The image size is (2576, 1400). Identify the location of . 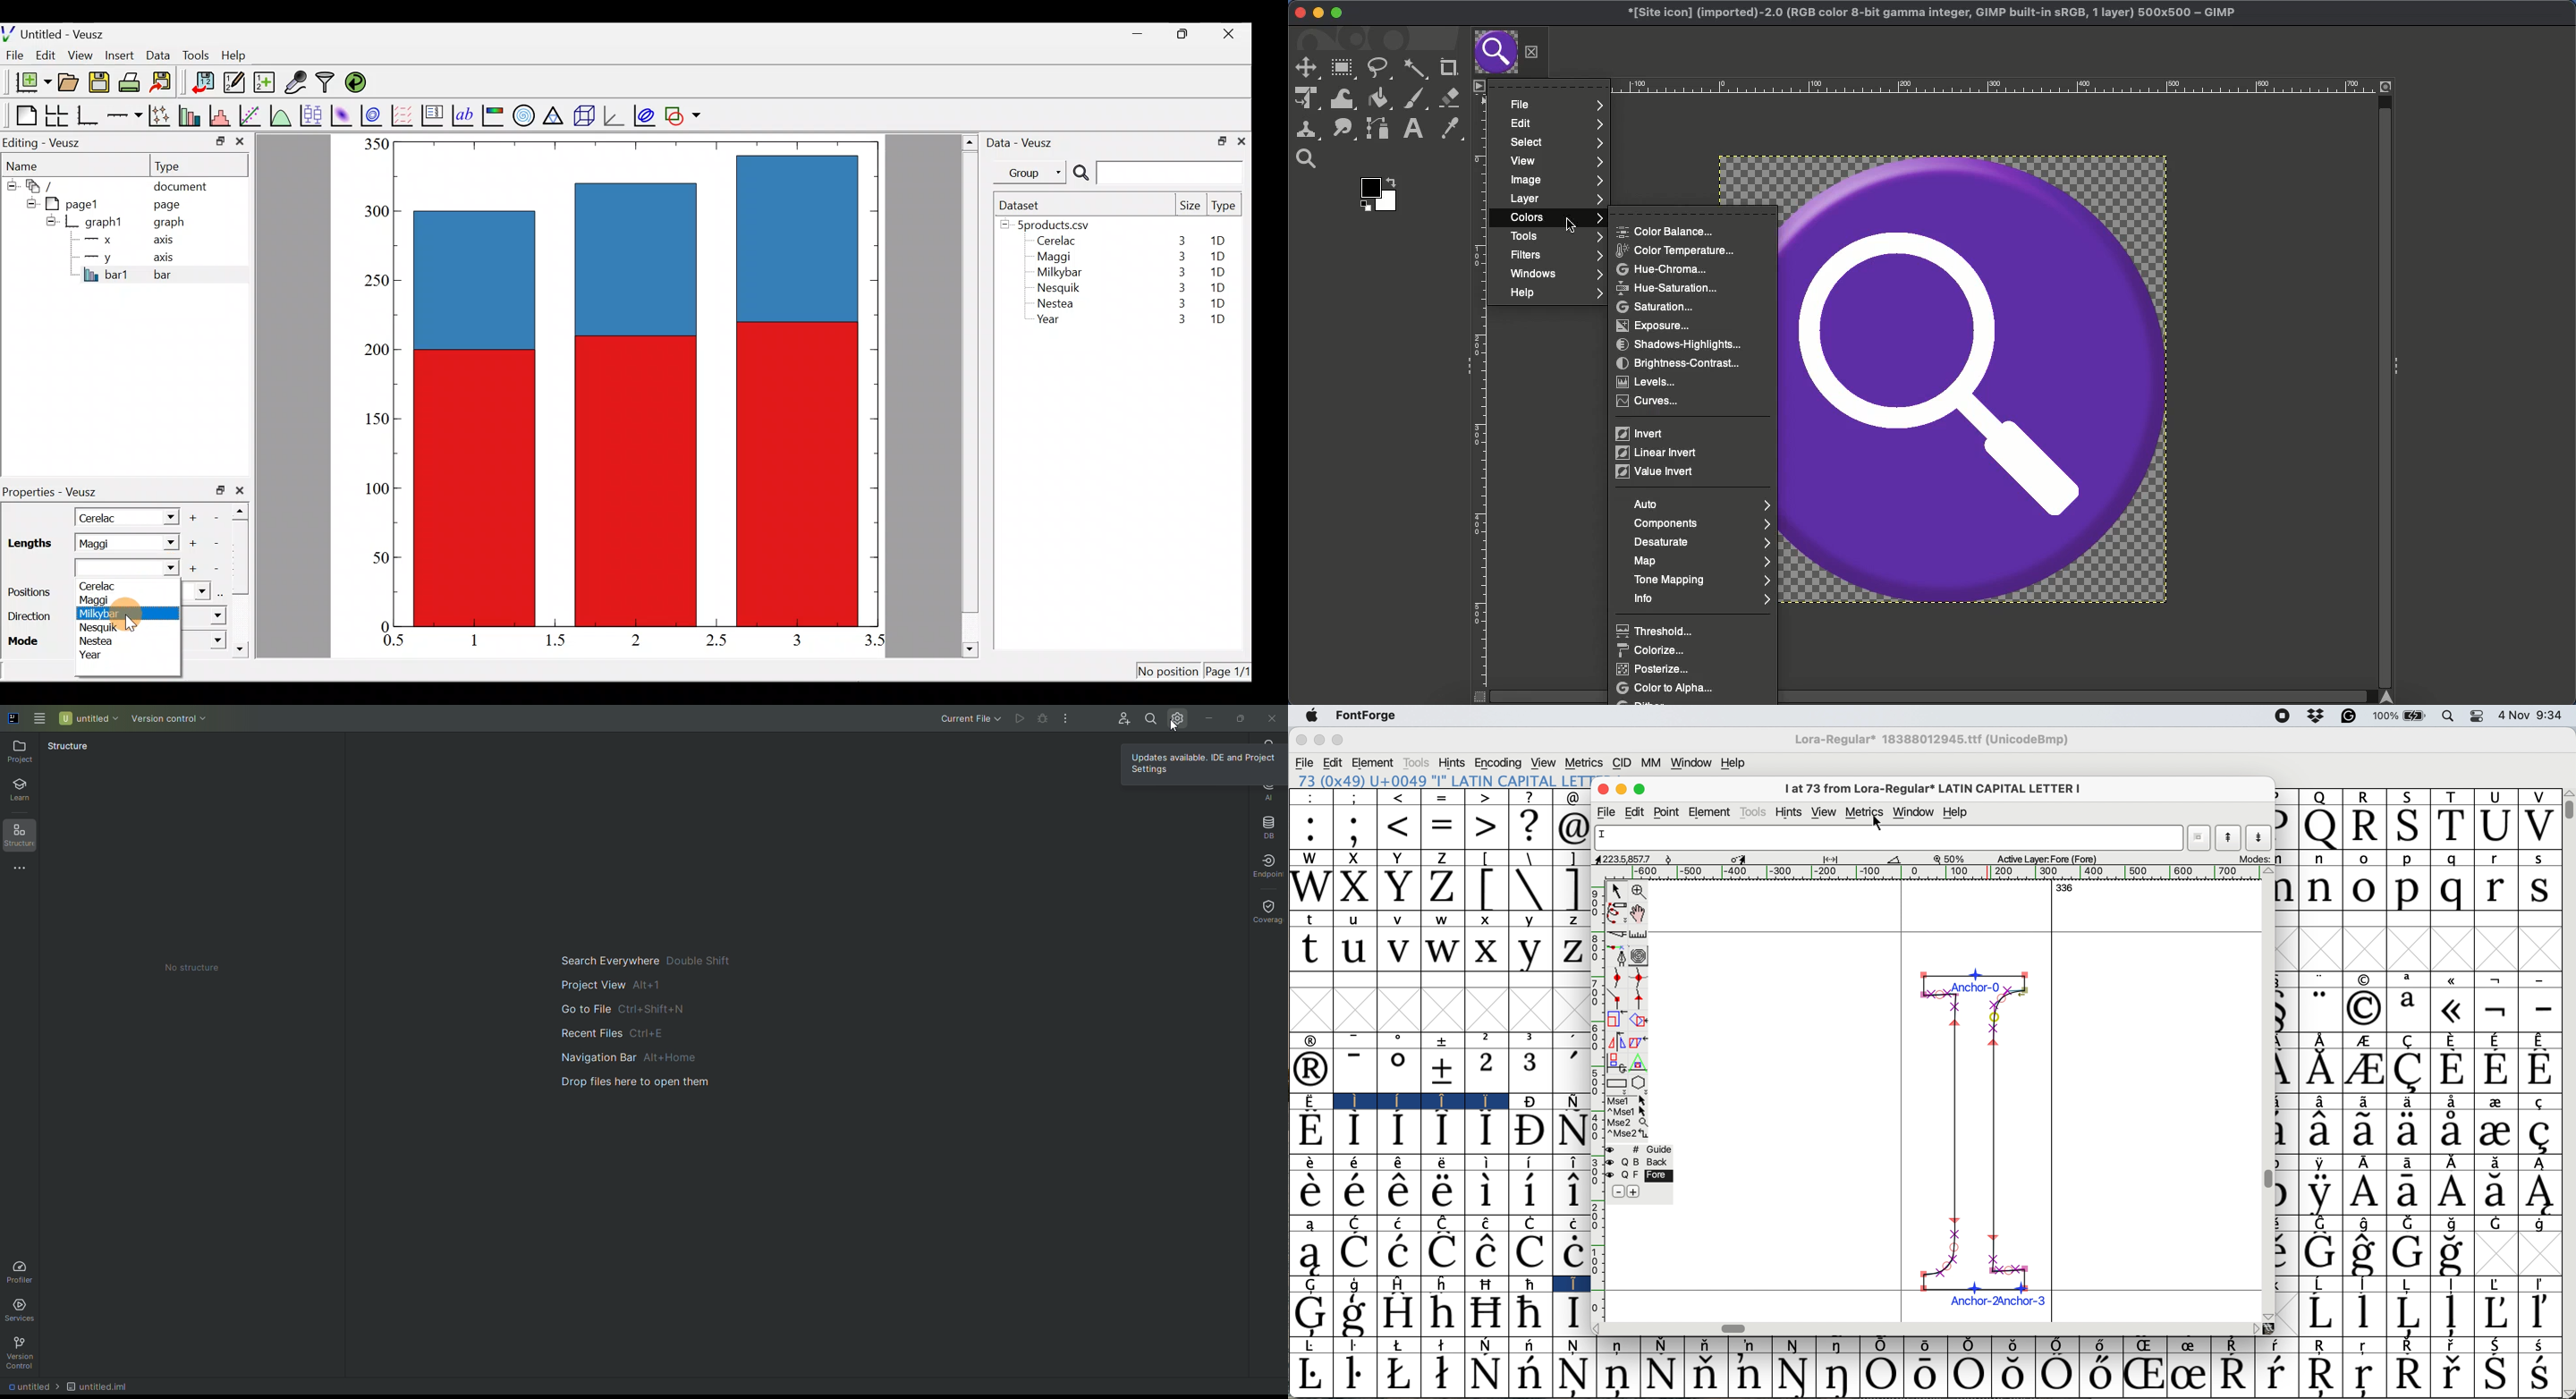
(2568, 793).